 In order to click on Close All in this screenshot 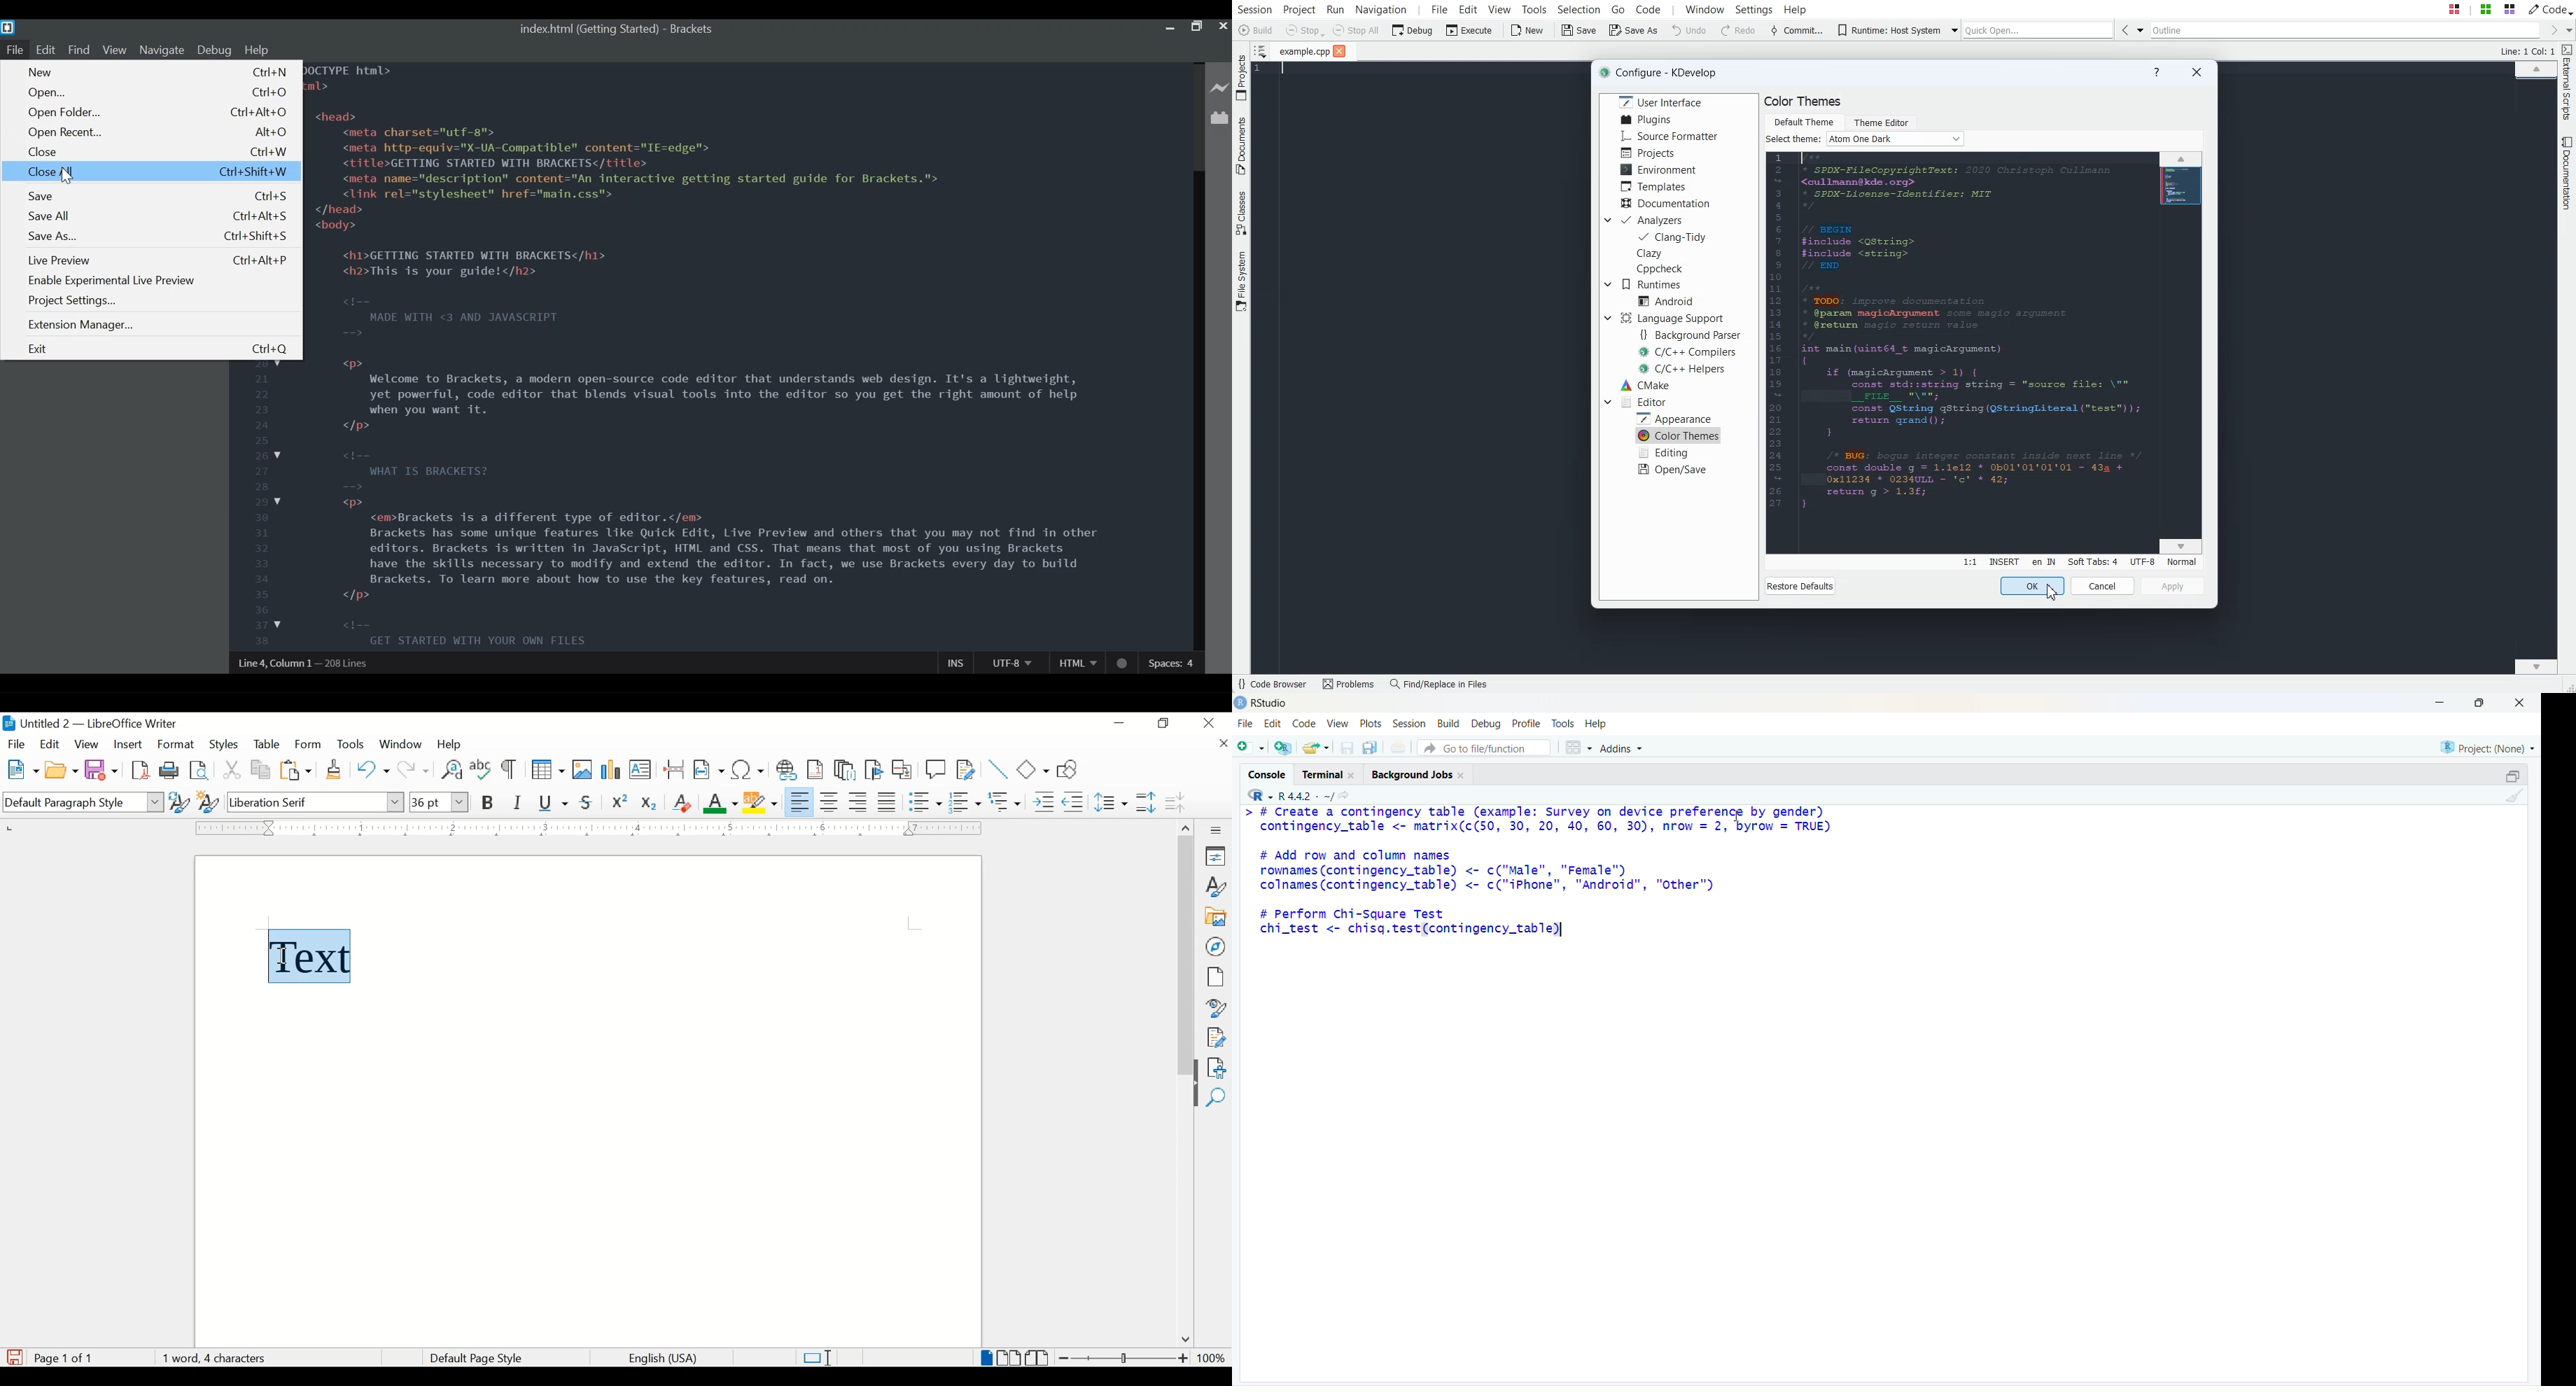, I will do `click(151, 171)`.